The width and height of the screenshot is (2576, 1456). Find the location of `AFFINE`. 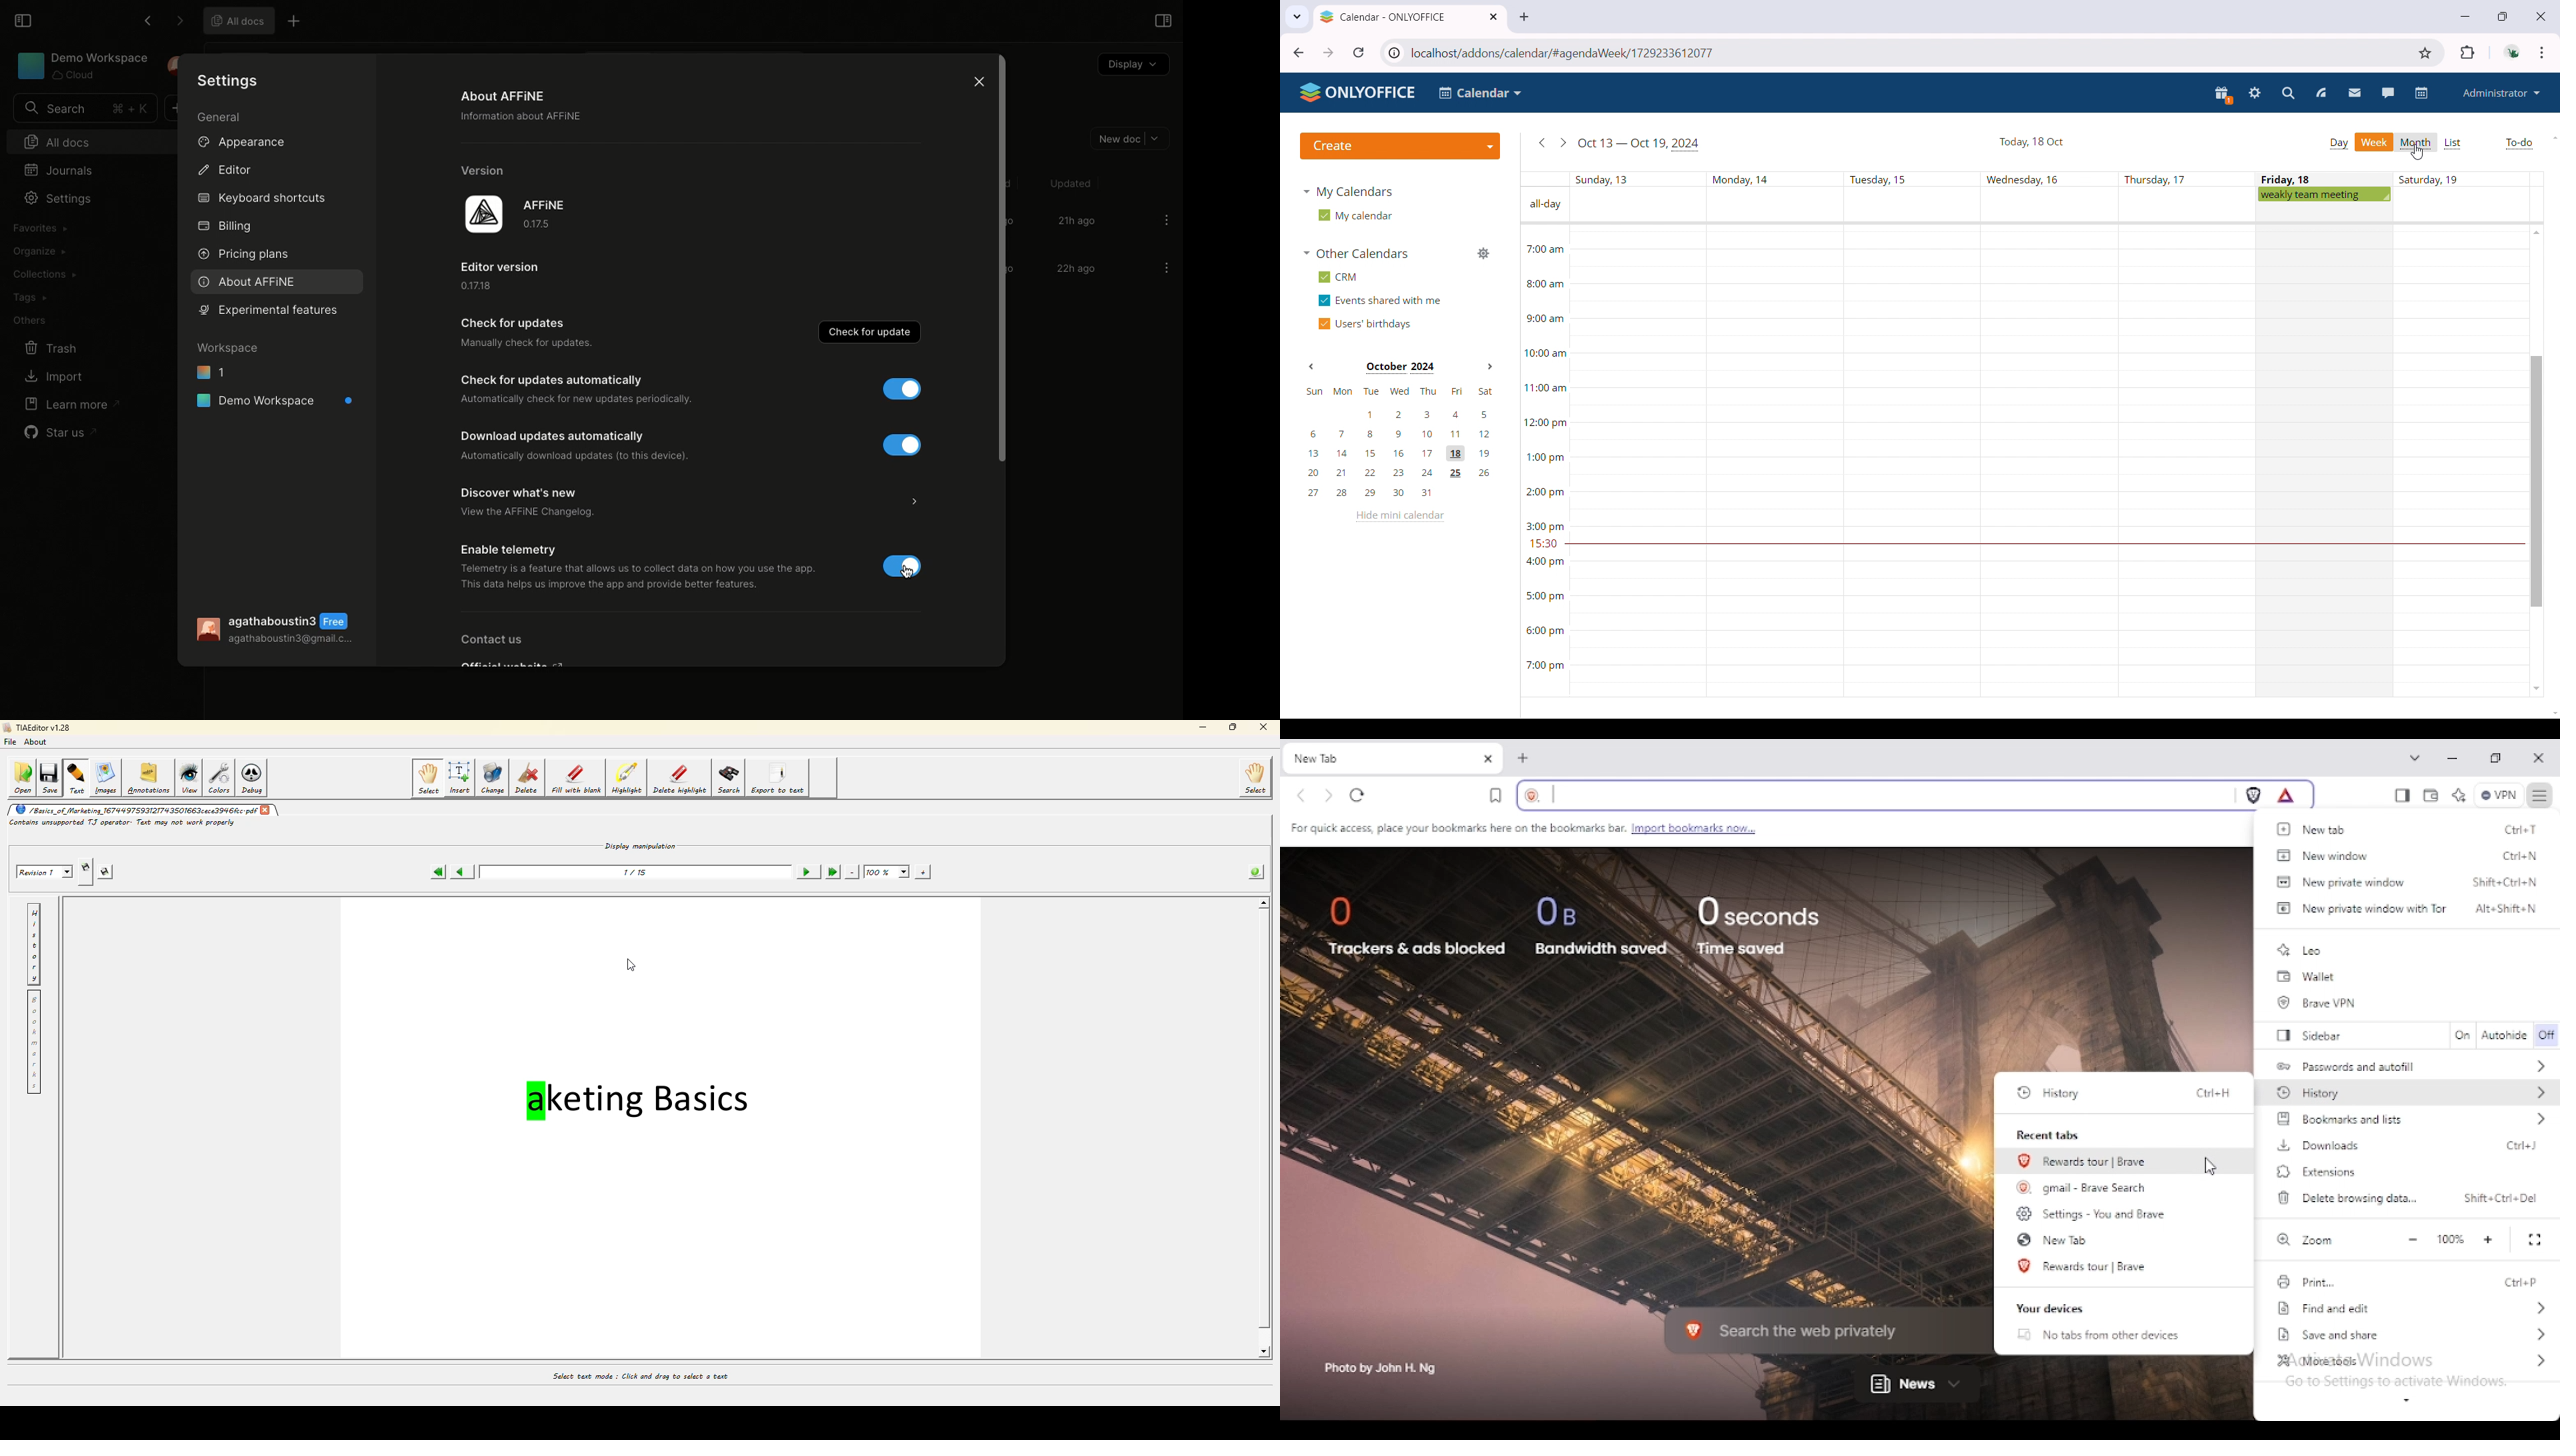

AFFINE is located at coordinates (518, 215).